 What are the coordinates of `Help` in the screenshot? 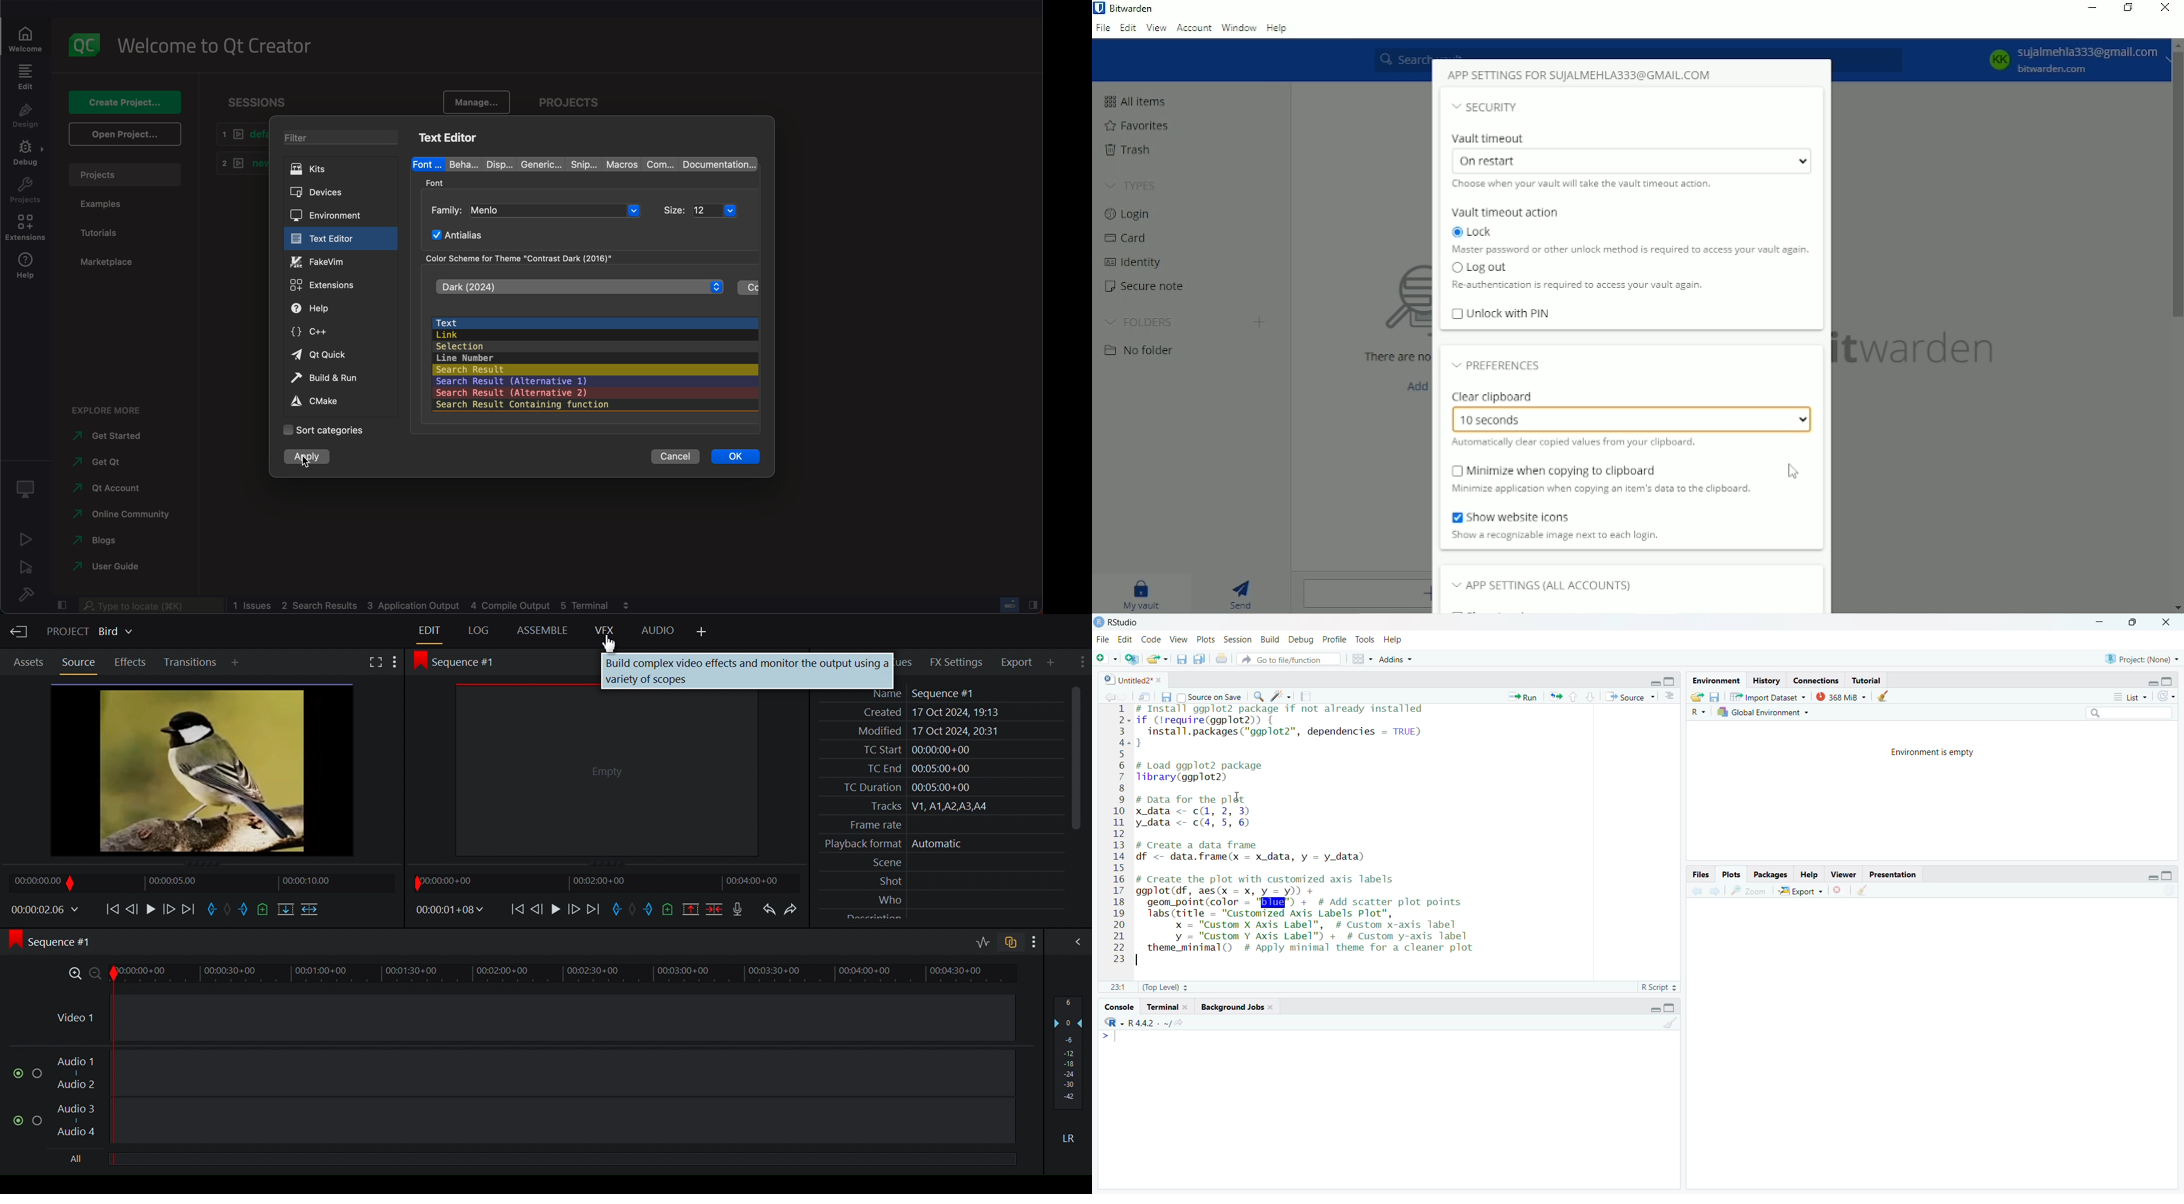 It's located at (1810, 874).